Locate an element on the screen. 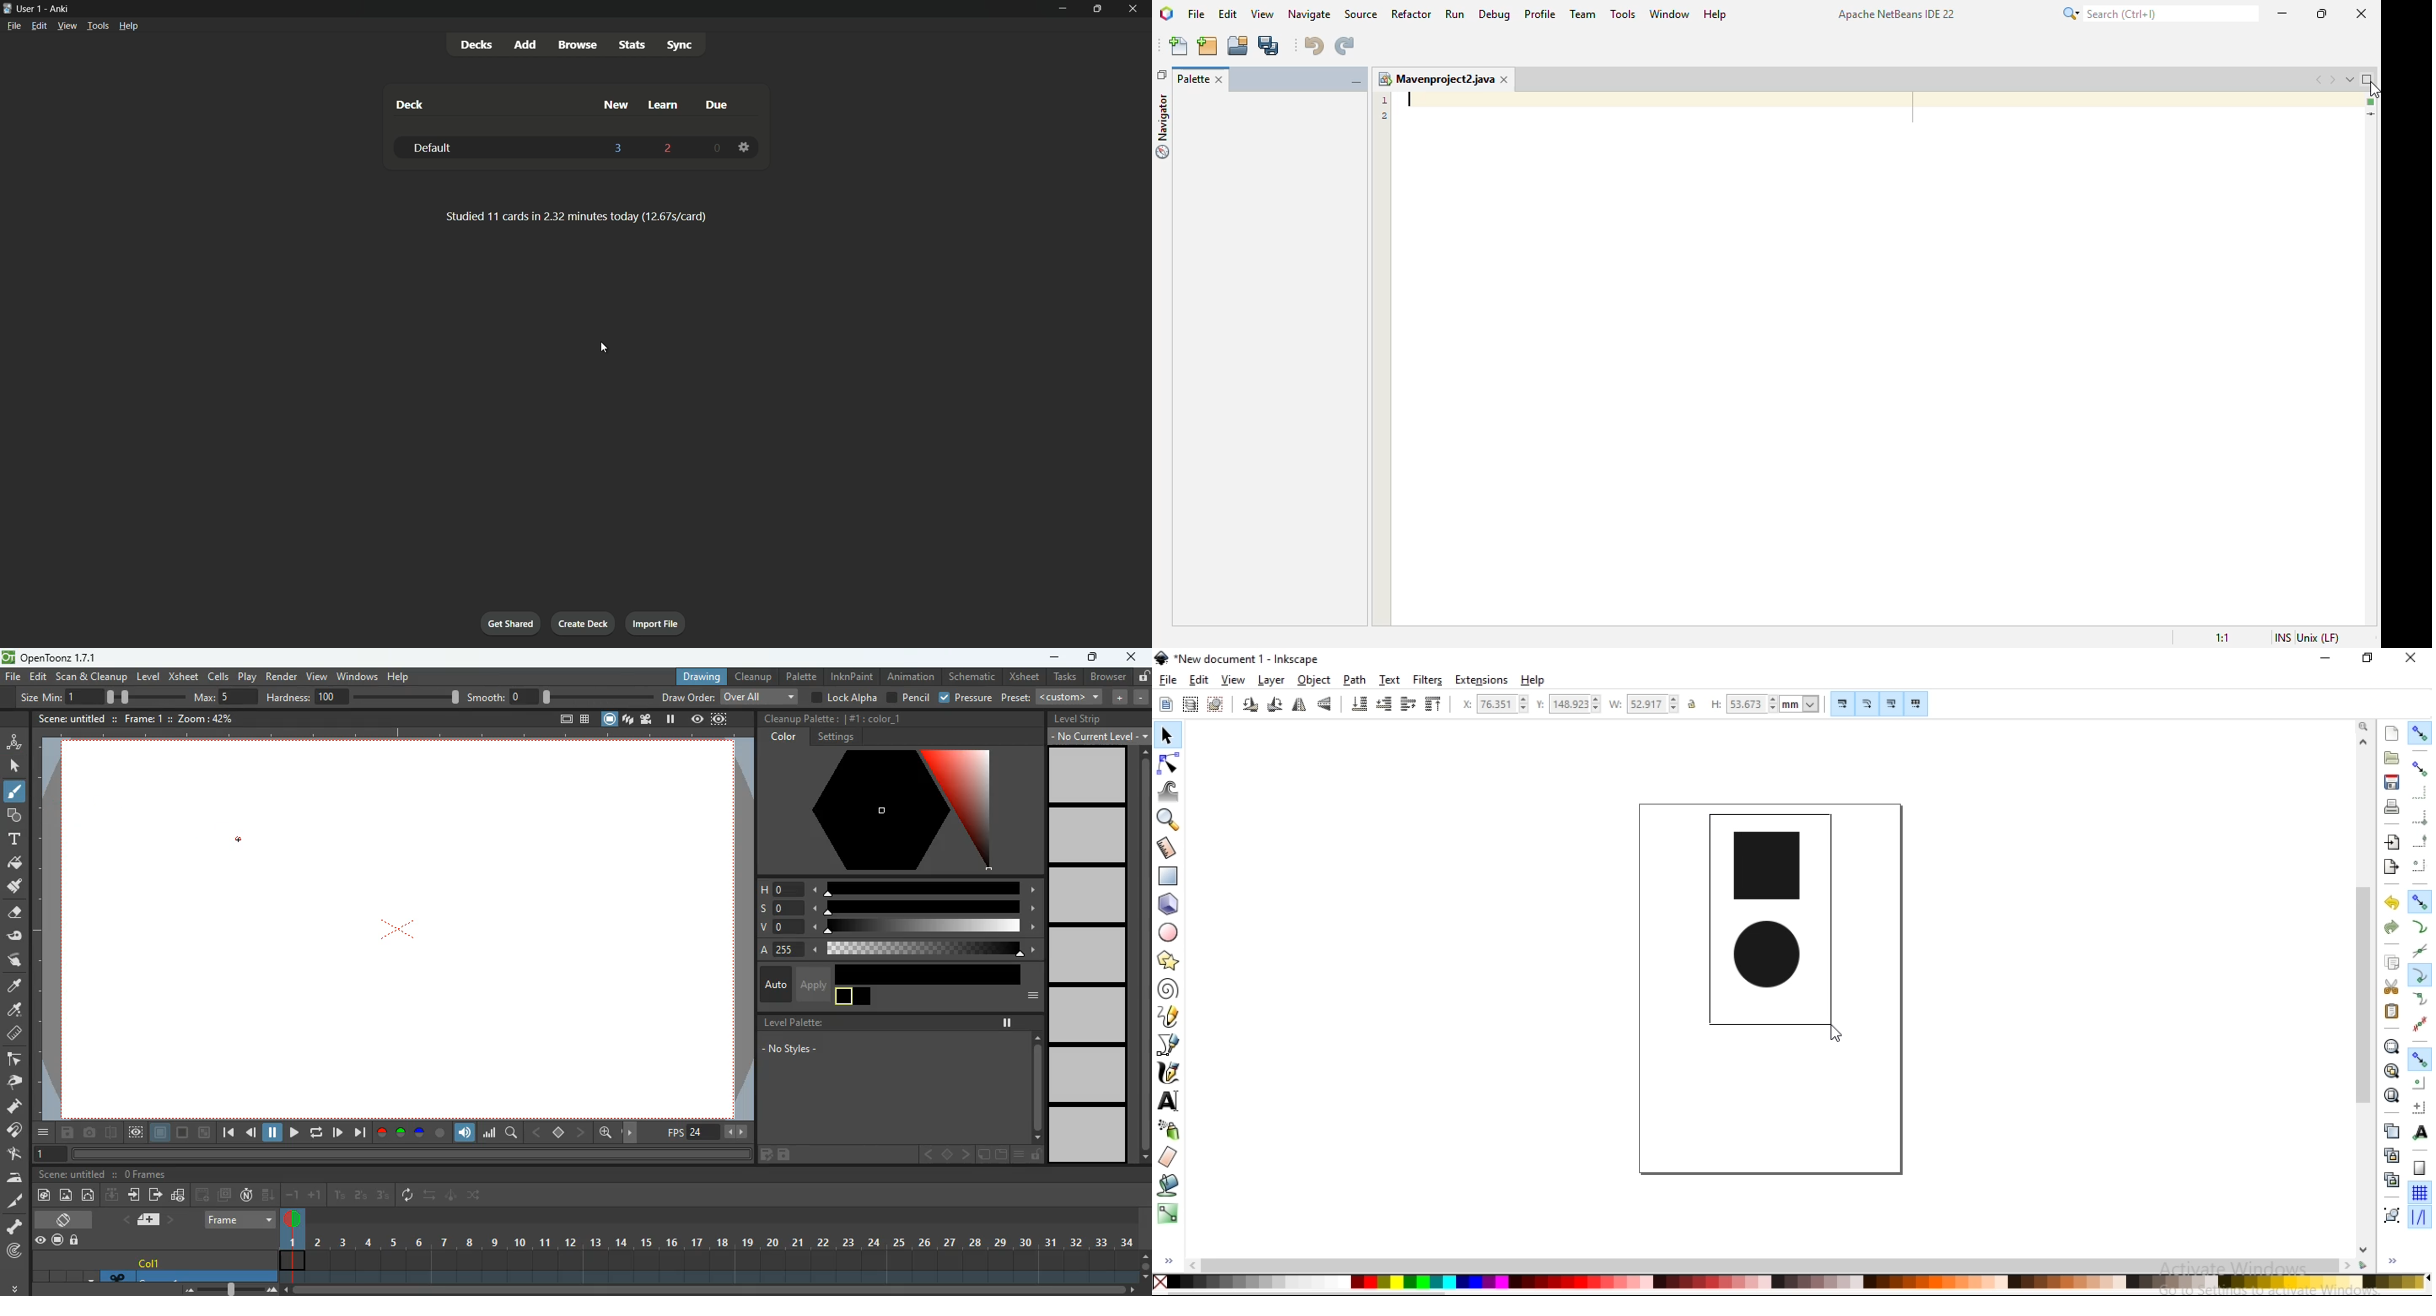  iron is located at coordinates (14, 1177).